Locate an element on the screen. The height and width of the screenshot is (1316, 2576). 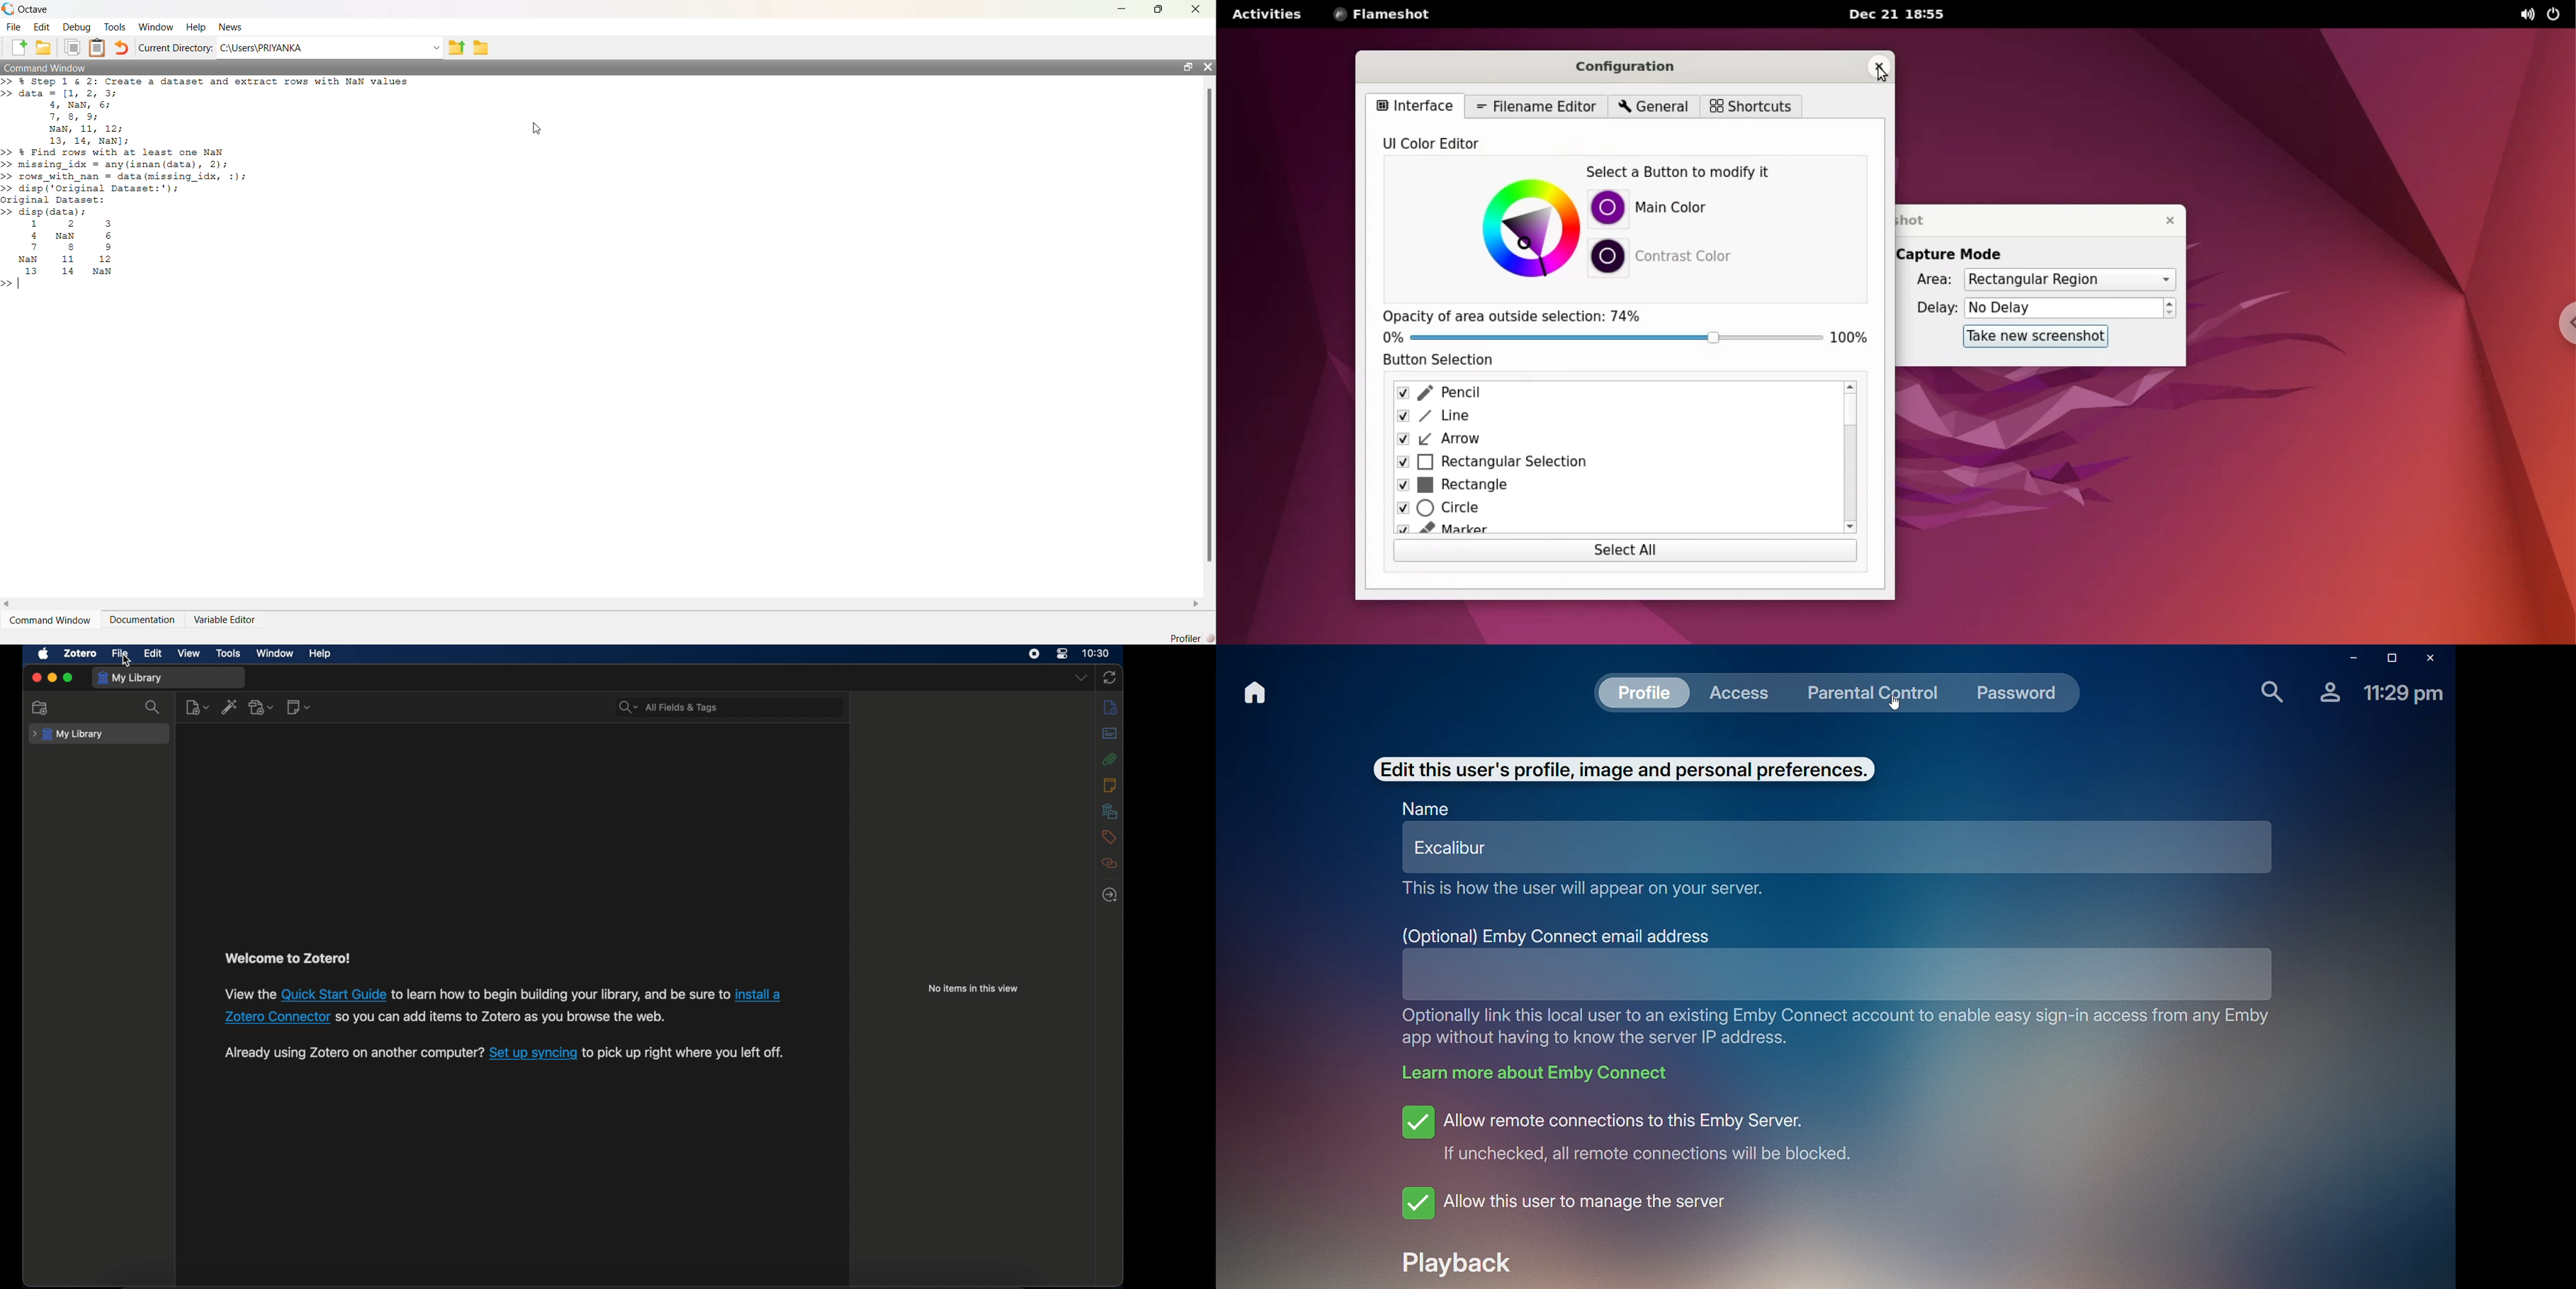
notes is located at coordinates (1111, 785).